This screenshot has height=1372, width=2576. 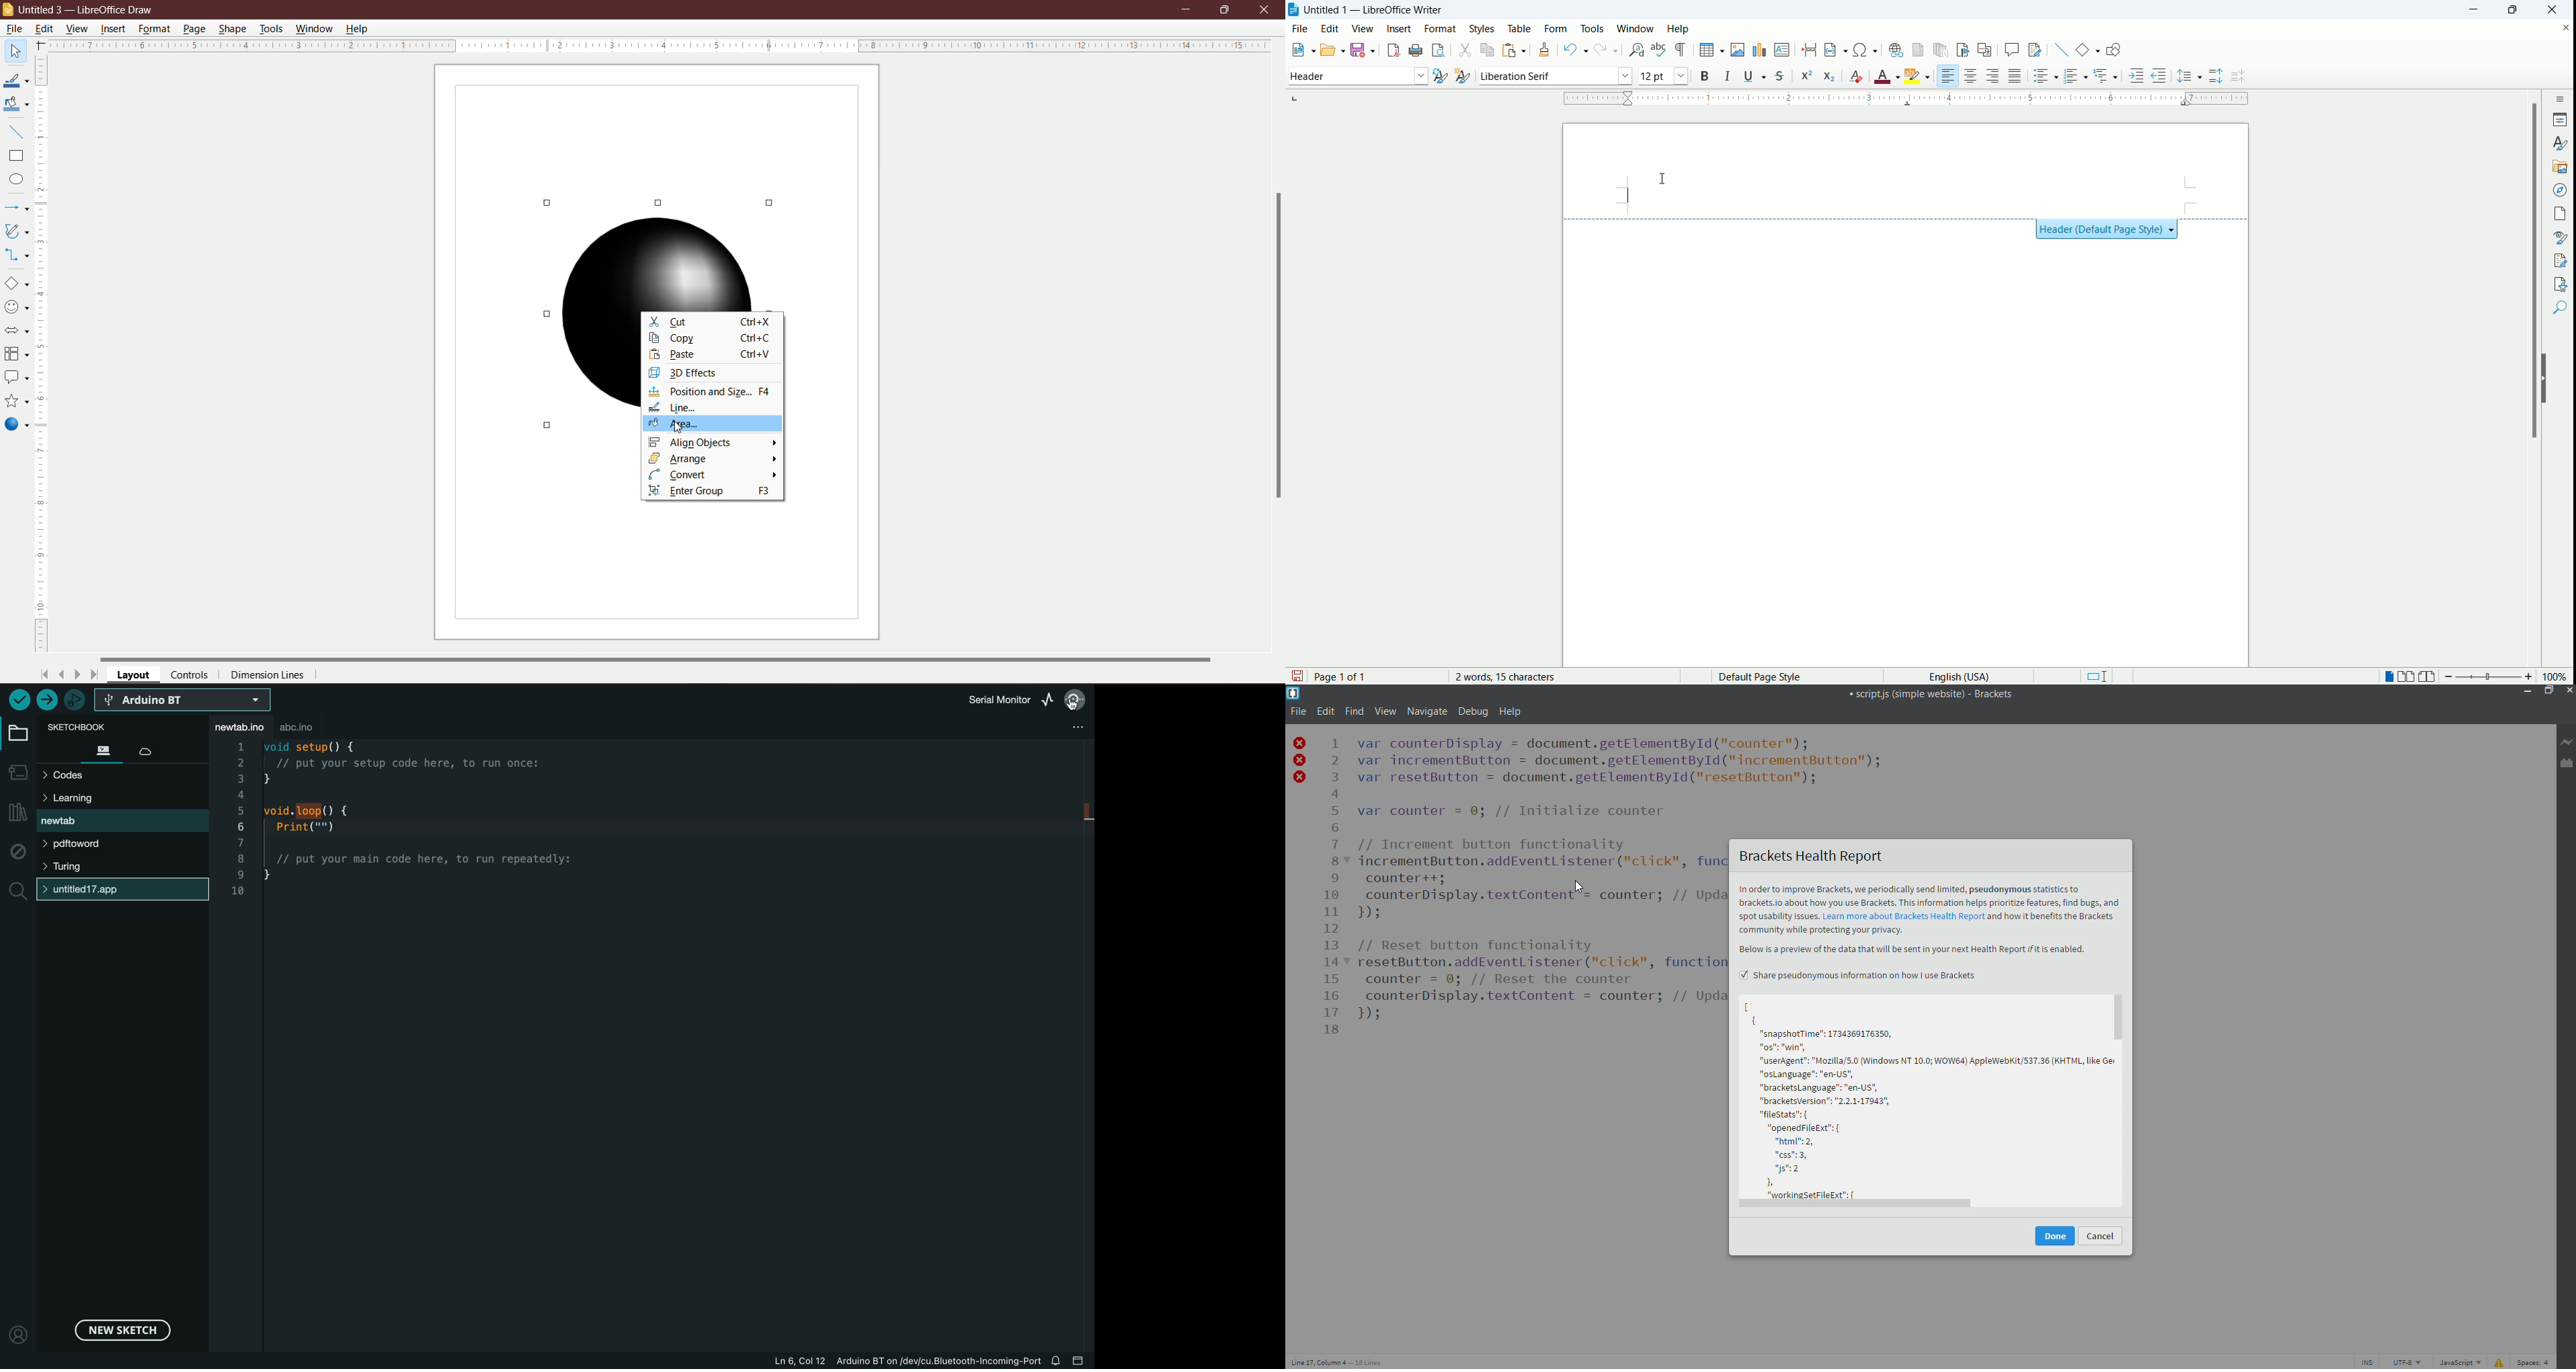 I want to click on cursor position, so click(x=1342, y=1360).